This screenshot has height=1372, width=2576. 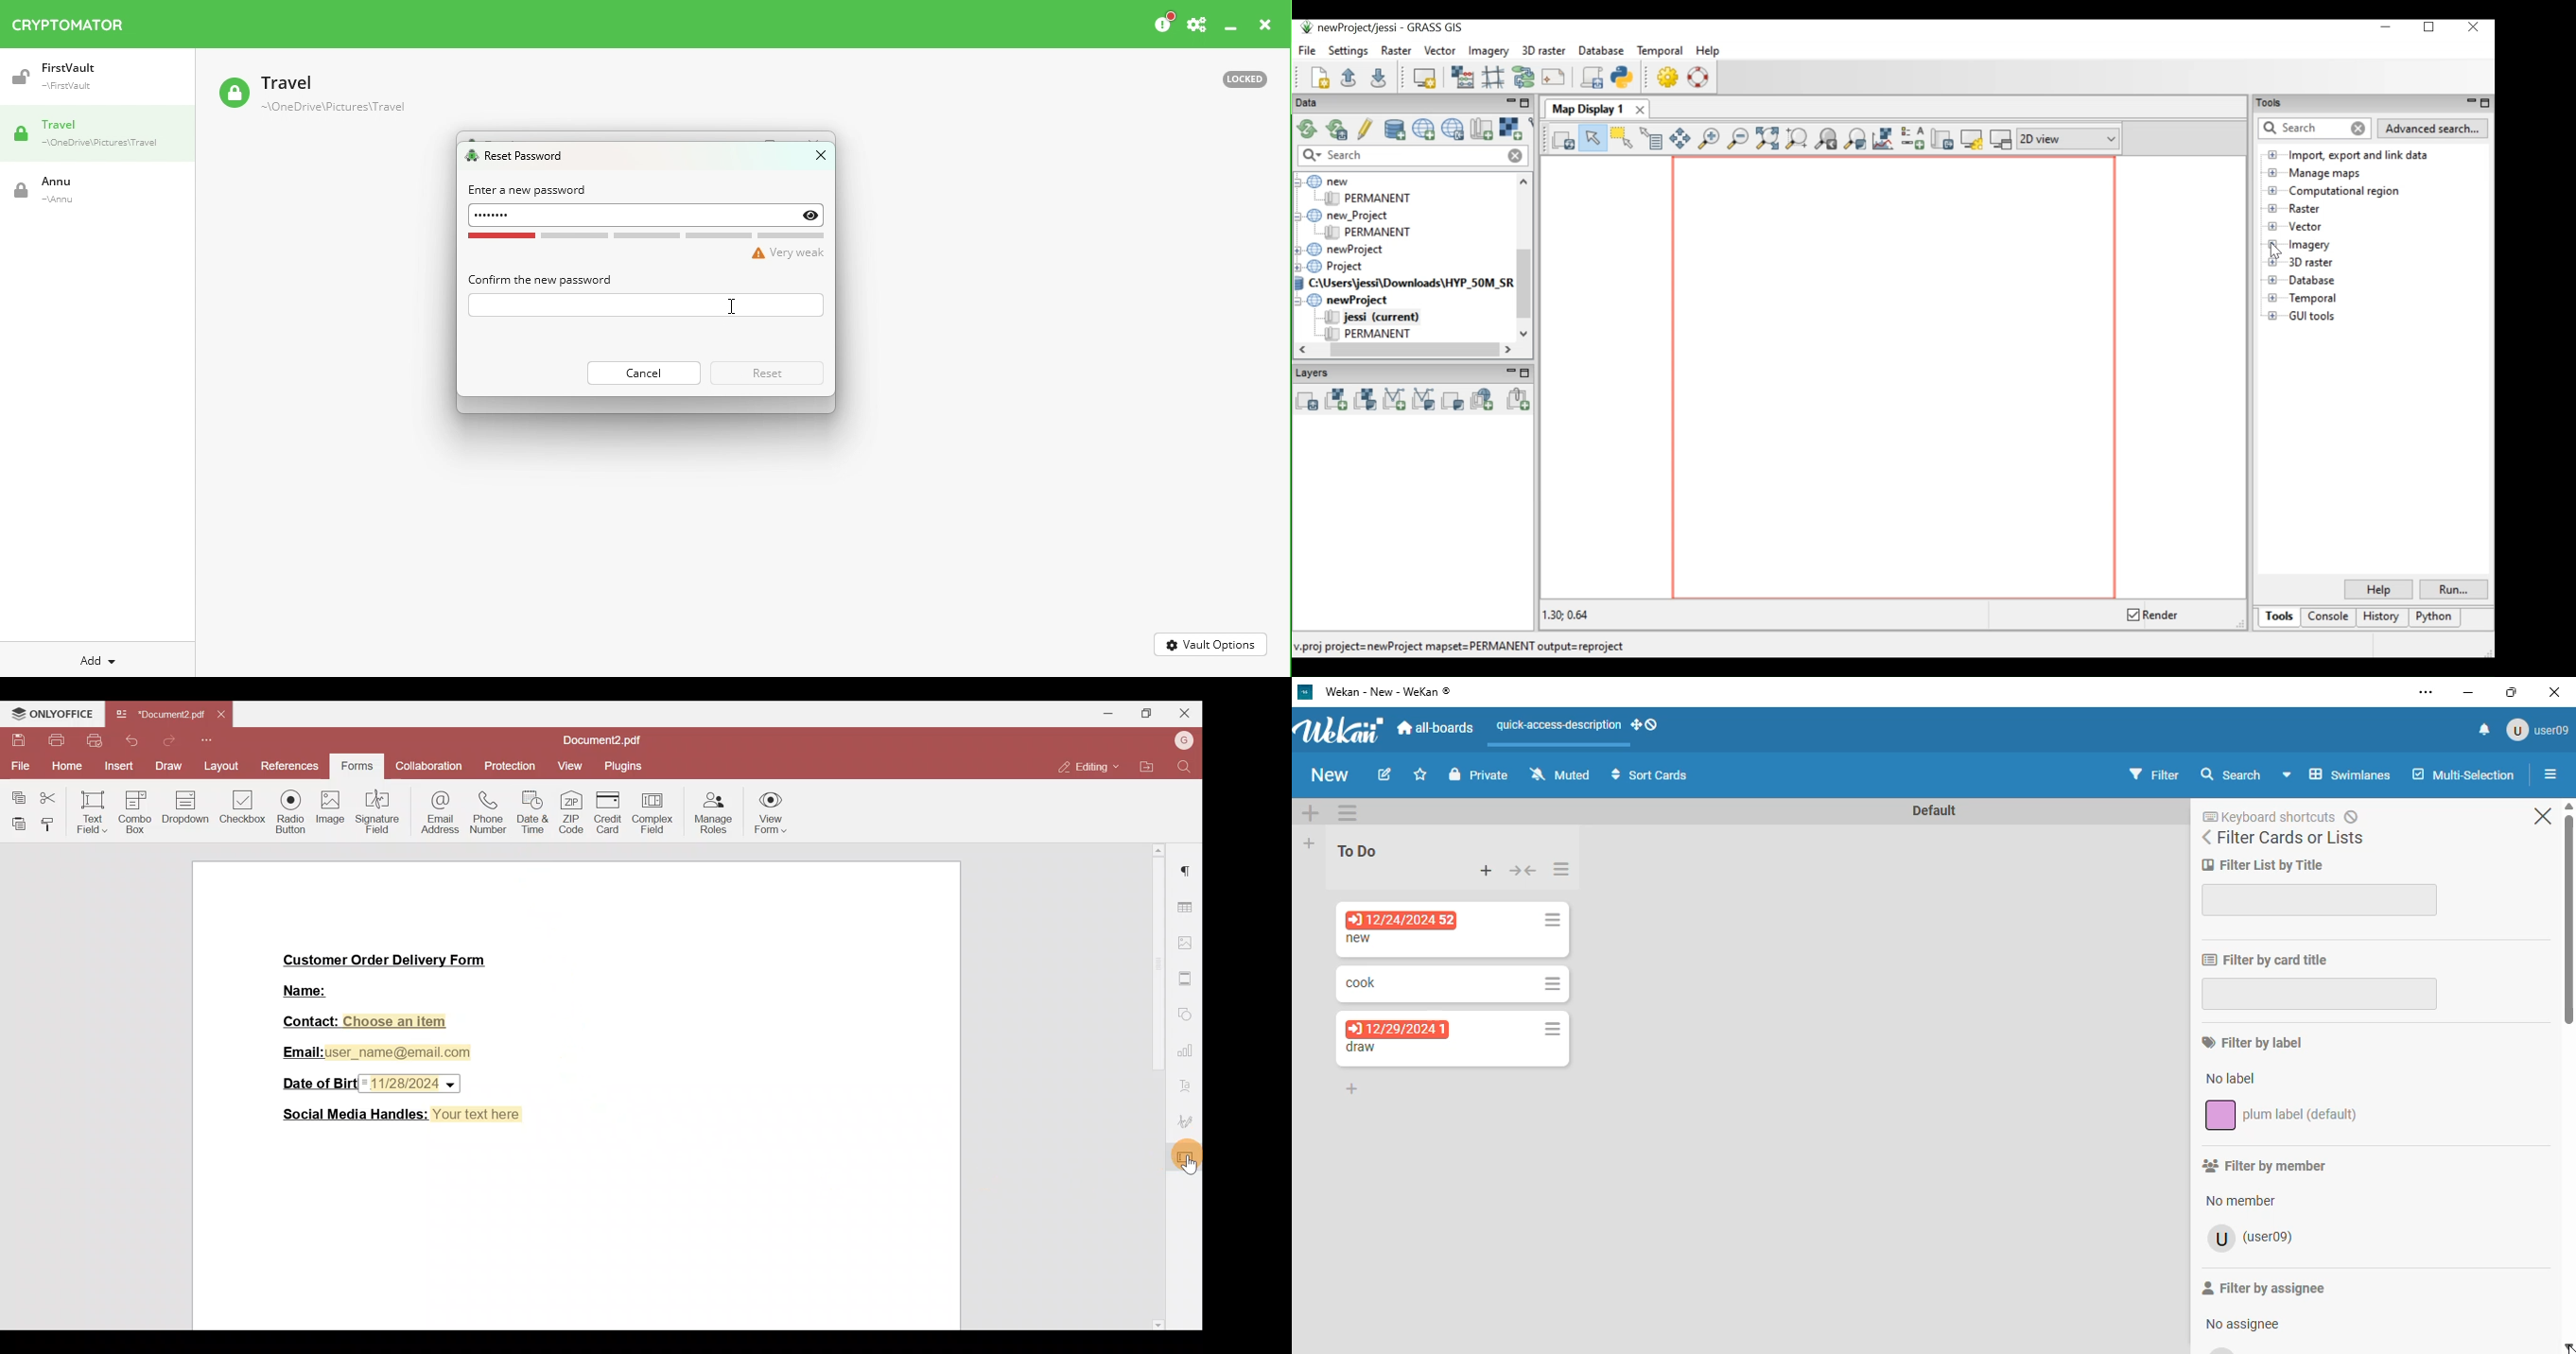 What do you see at coordinates (1157, 1088) in the screenshot?
I see `Scroll bar` at bounding box center [1157, 1088].